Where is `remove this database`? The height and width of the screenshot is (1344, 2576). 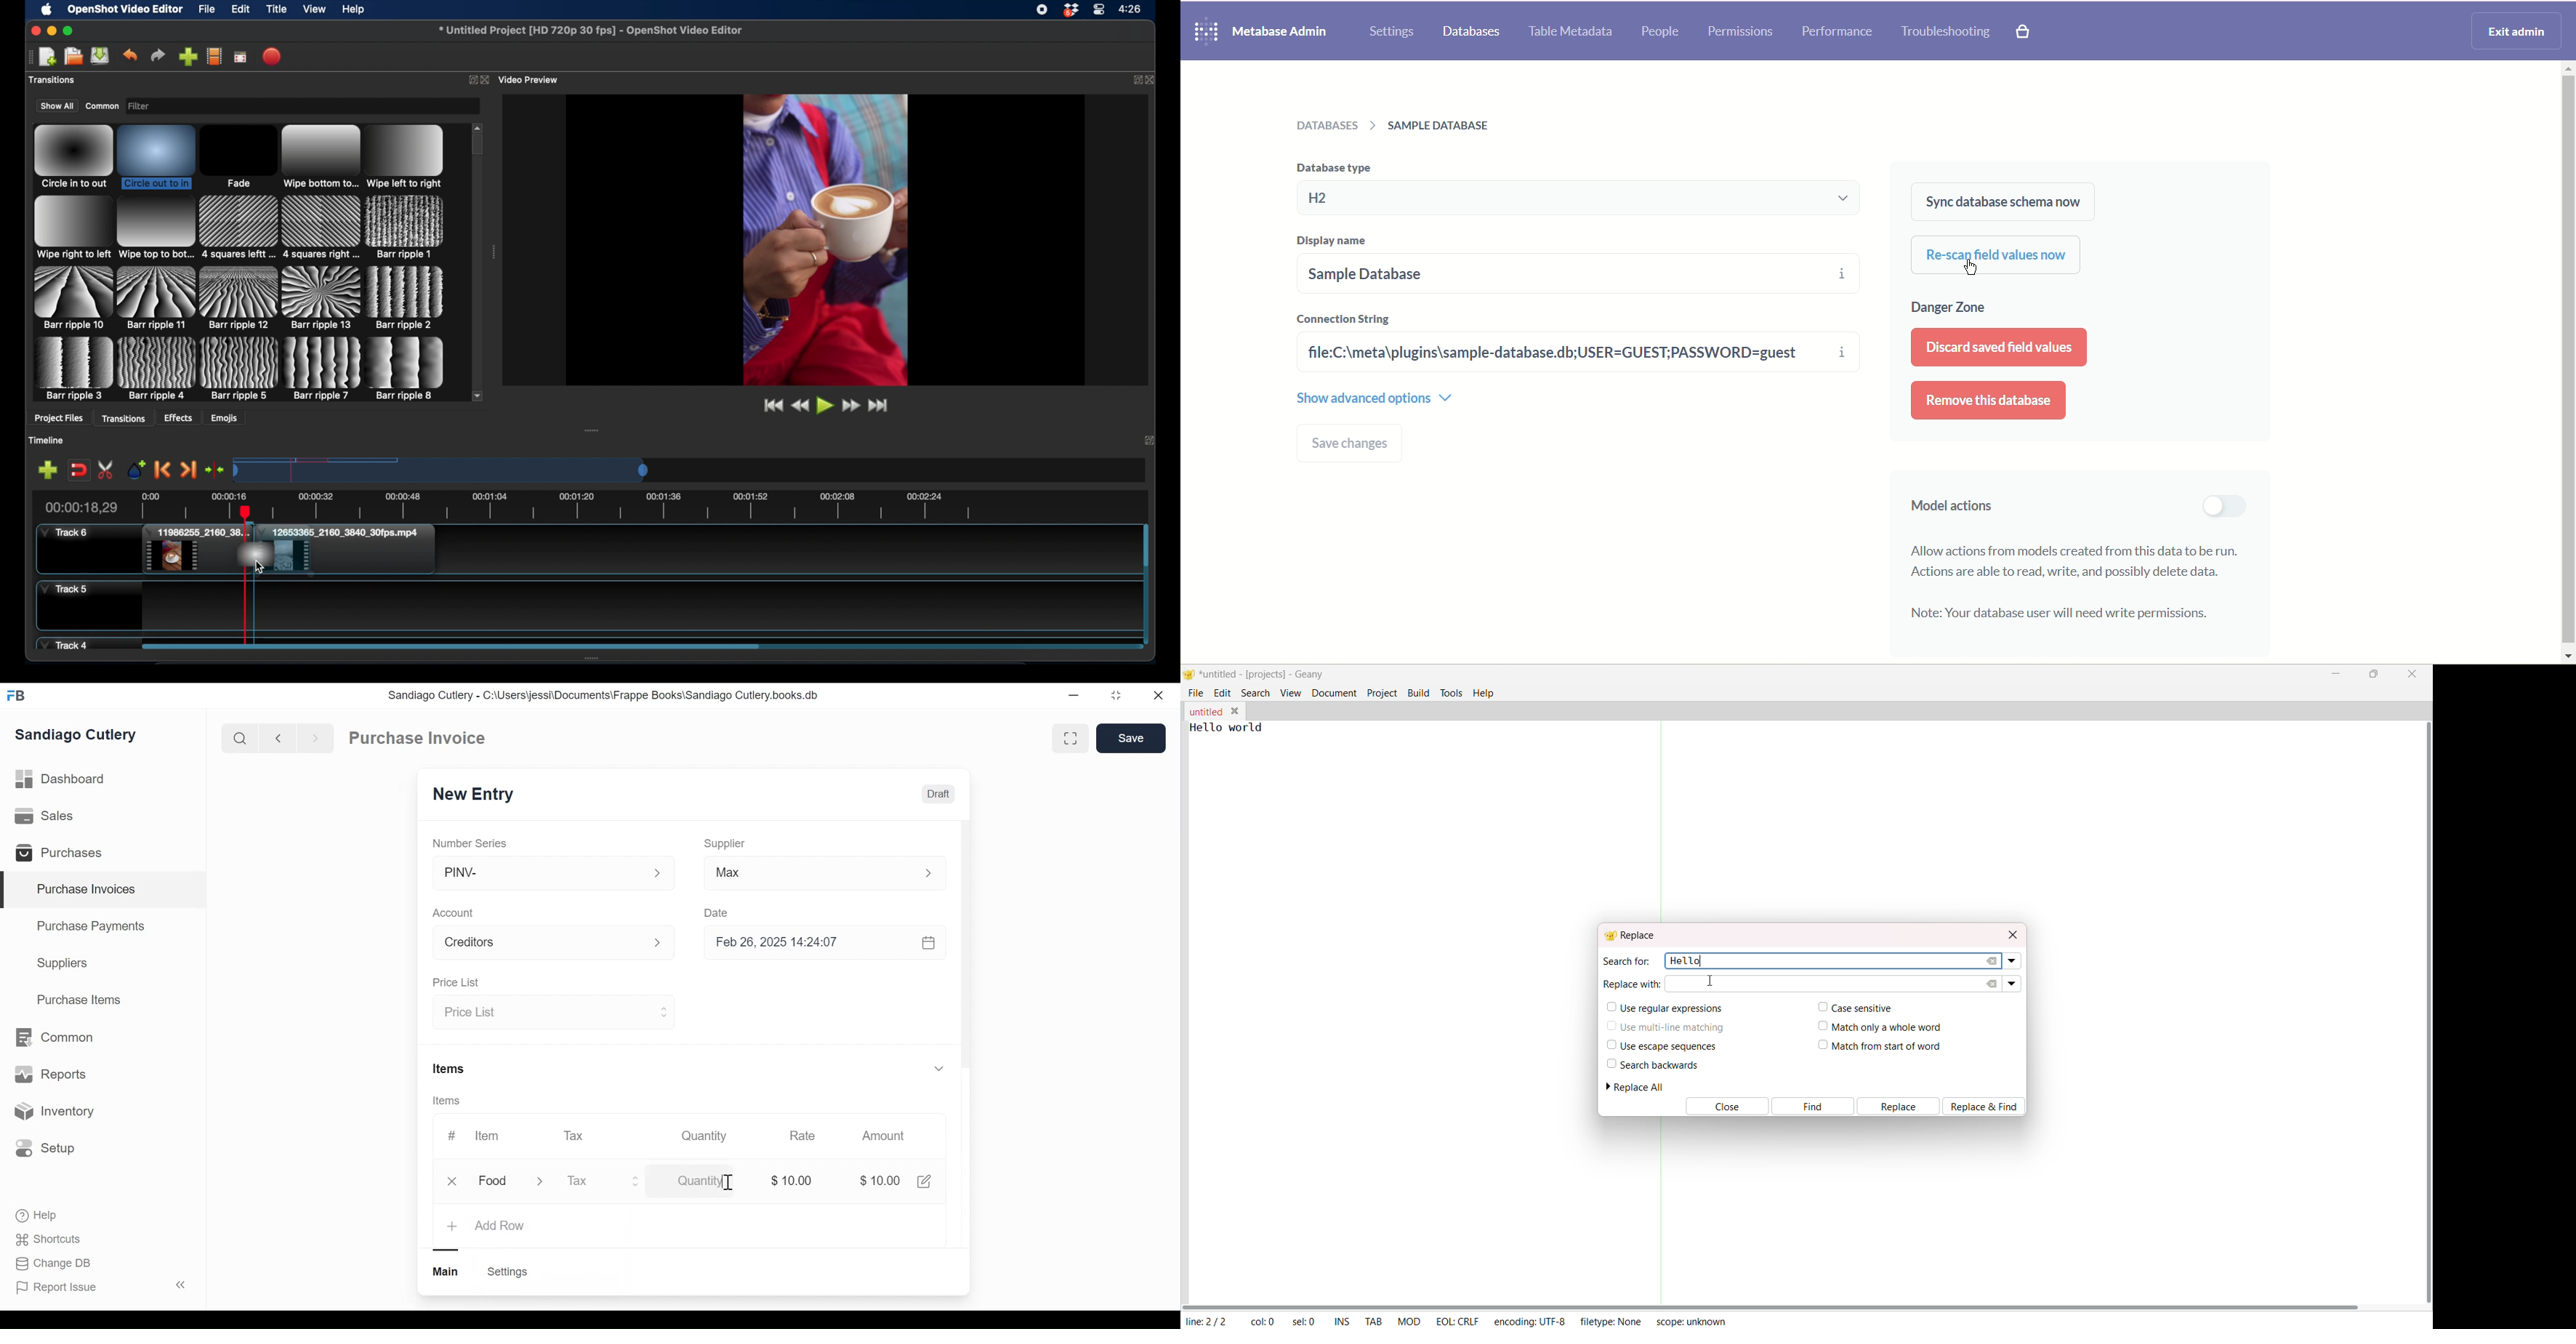
remove this database is located at coordinates (1989, 401).